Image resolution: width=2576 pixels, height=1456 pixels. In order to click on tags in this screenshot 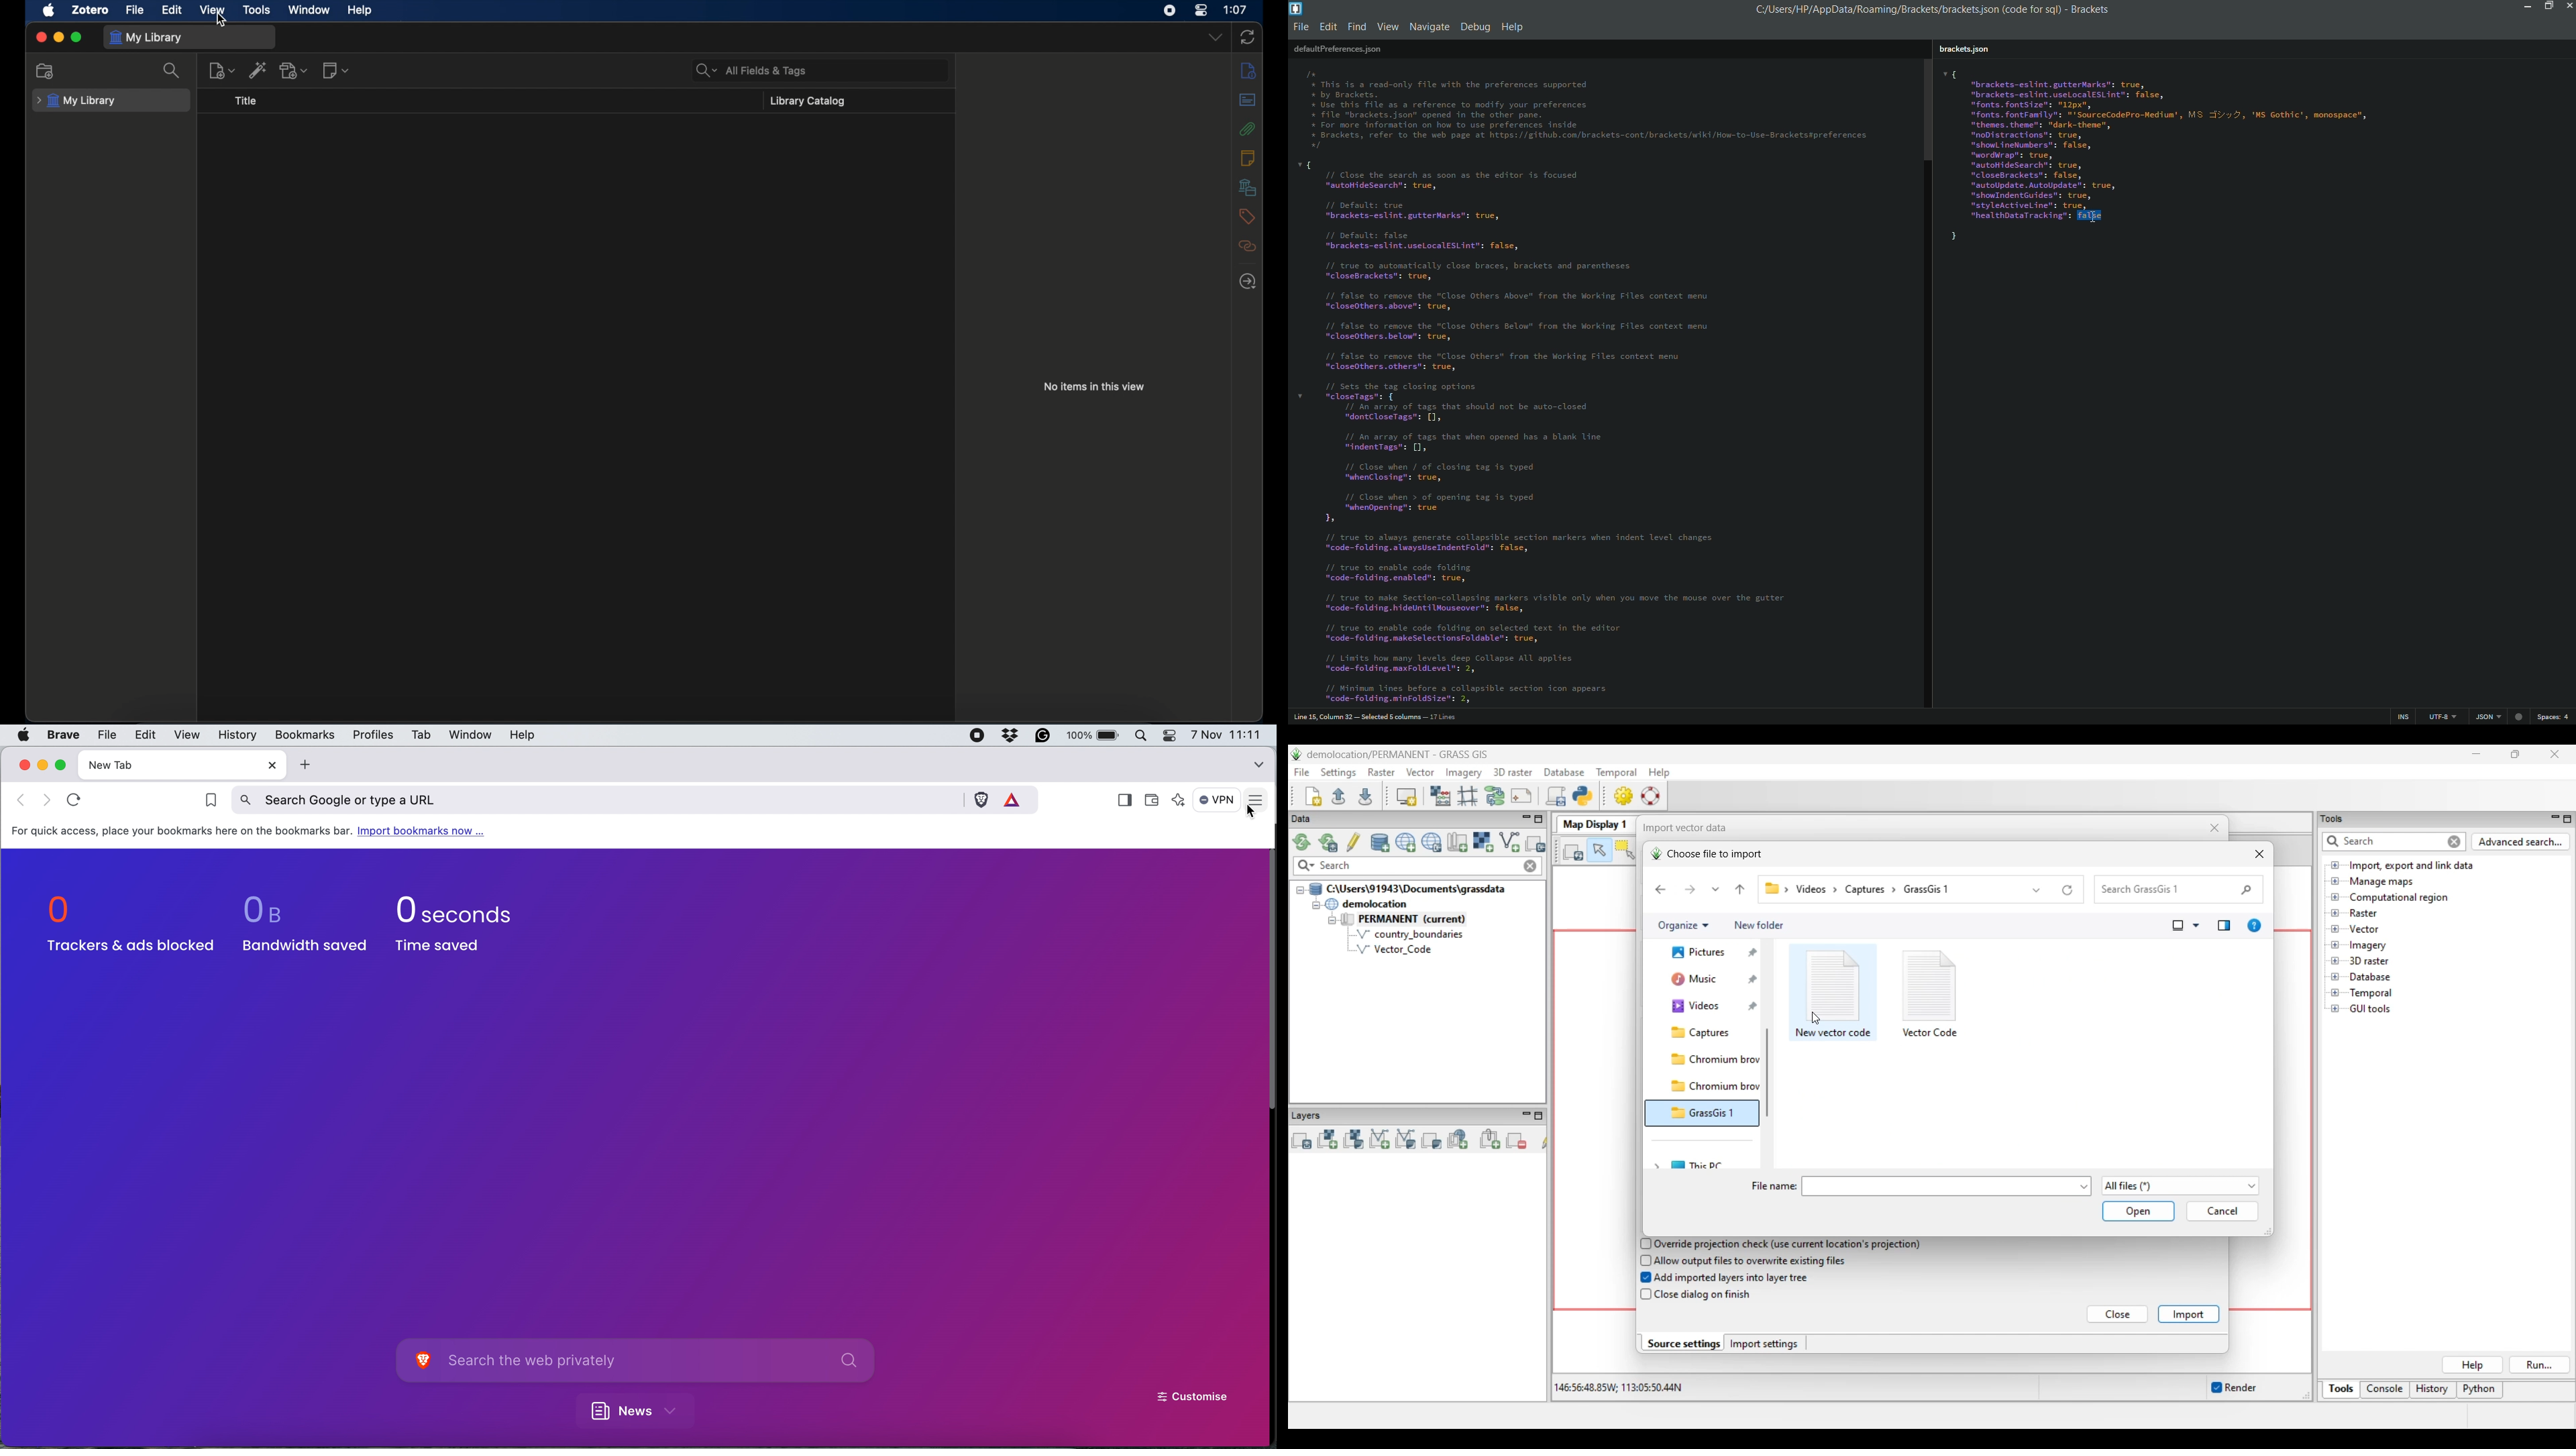, I will do `click(1246, 216)`.